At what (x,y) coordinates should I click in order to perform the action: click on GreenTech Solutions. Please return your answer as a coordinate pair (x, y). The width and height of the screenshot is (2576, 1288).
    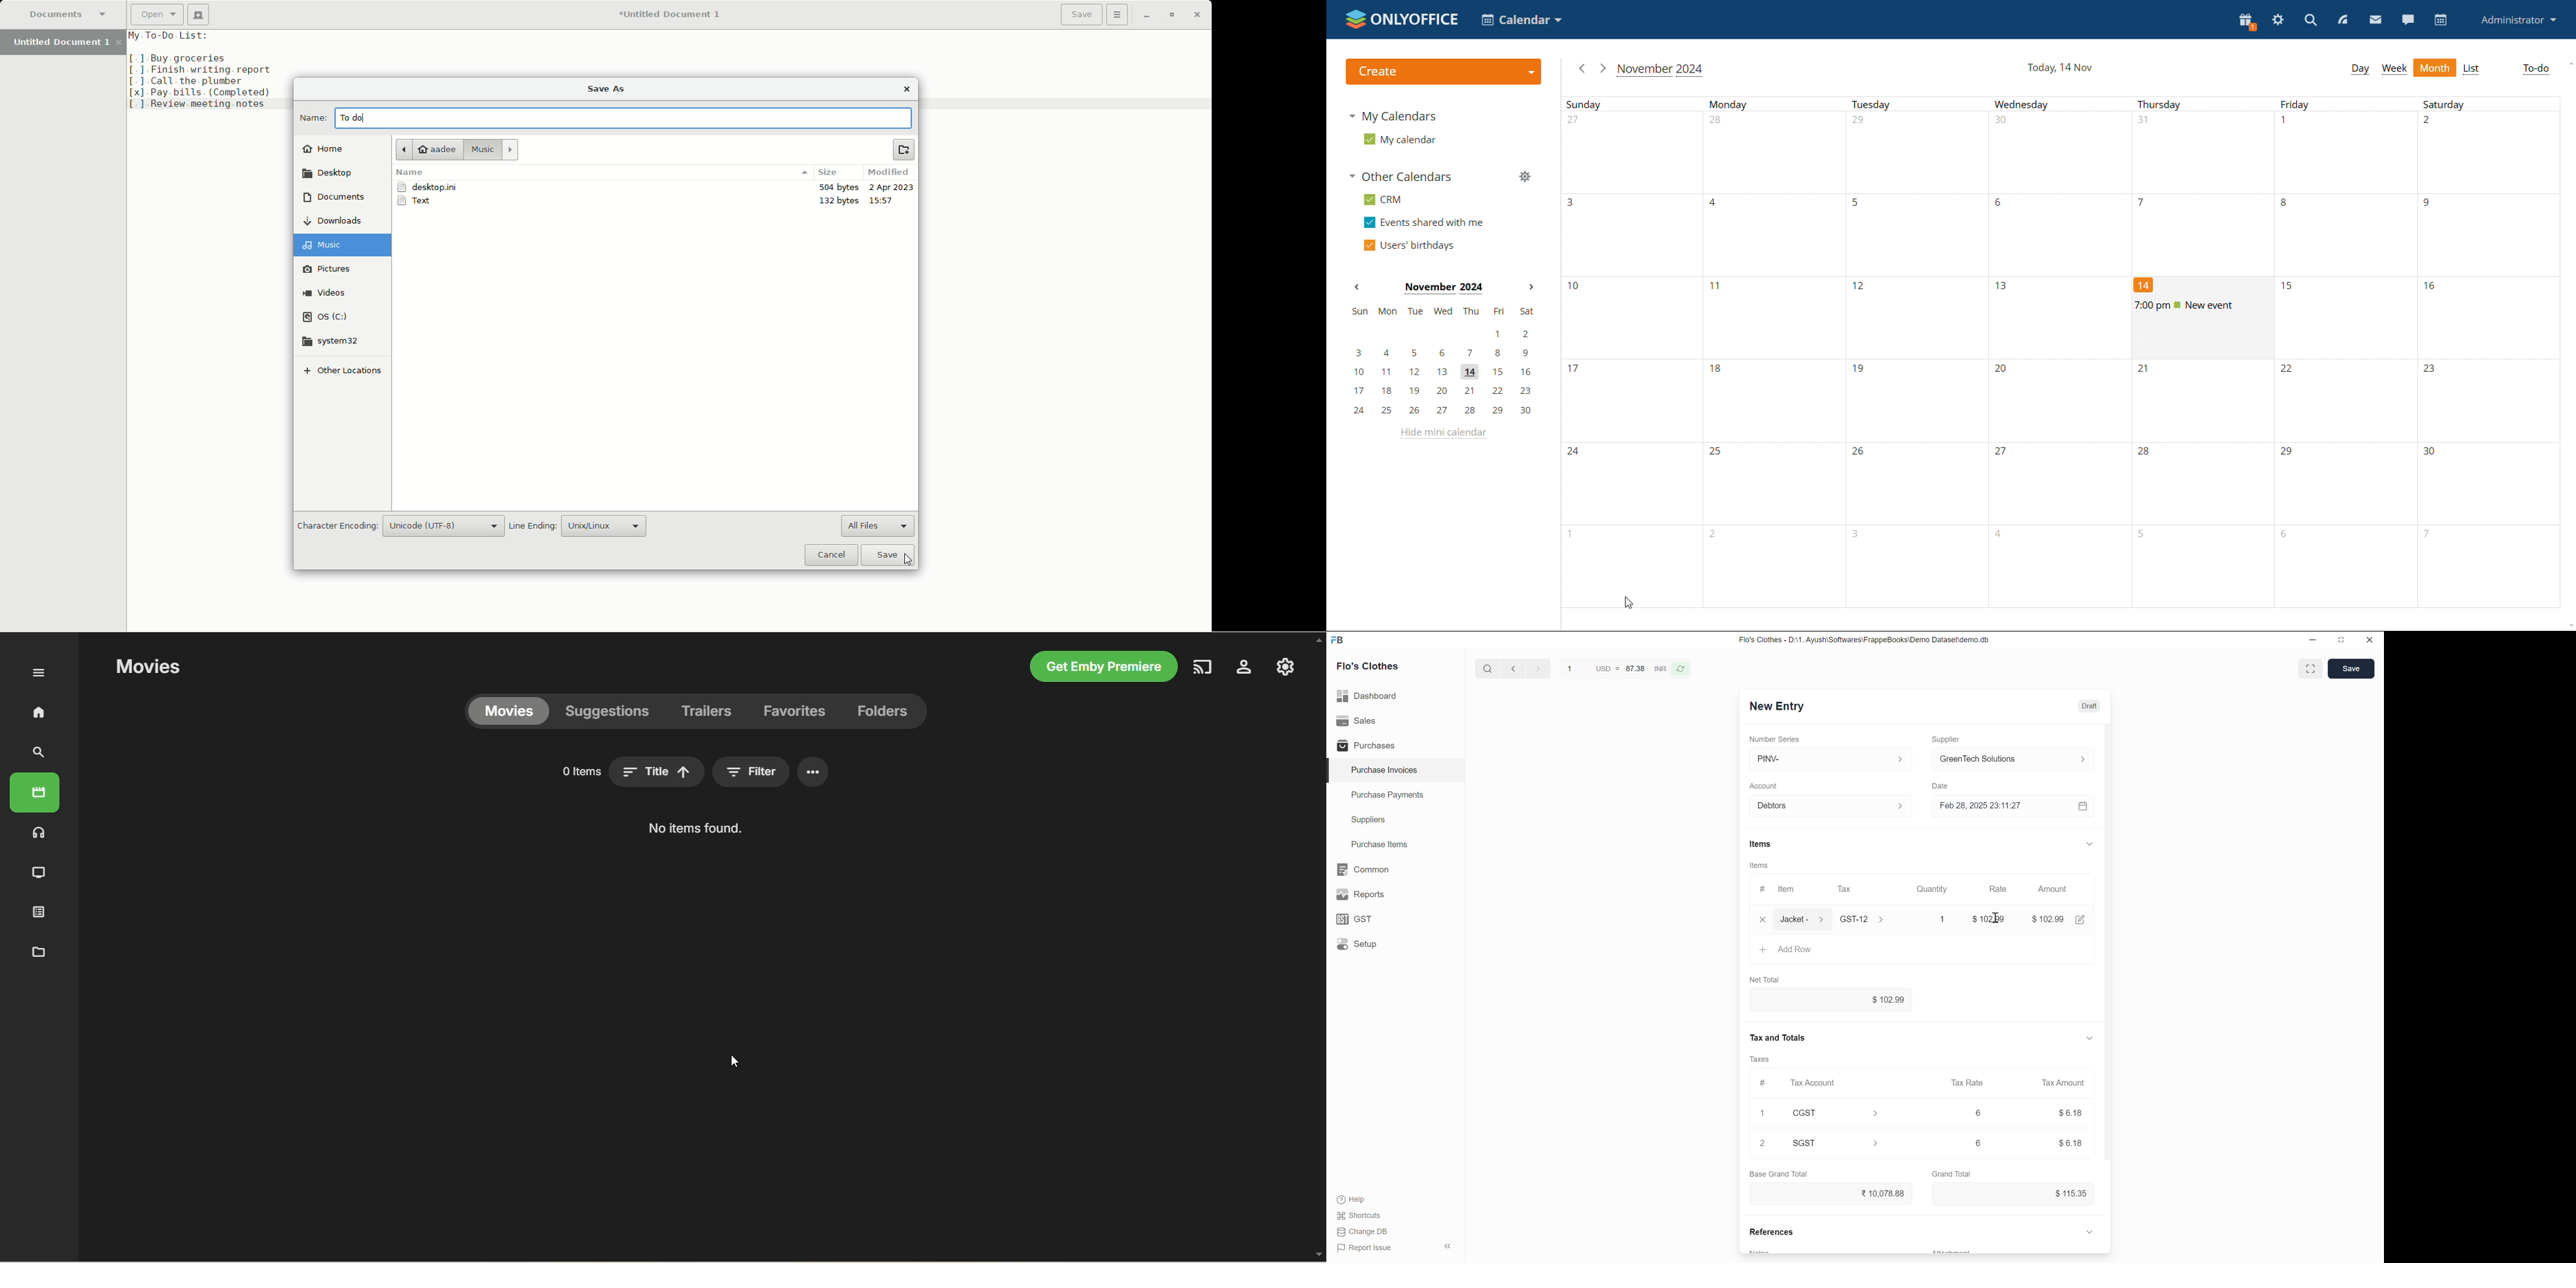
    Looking at the image, I should click on (2018, 760).